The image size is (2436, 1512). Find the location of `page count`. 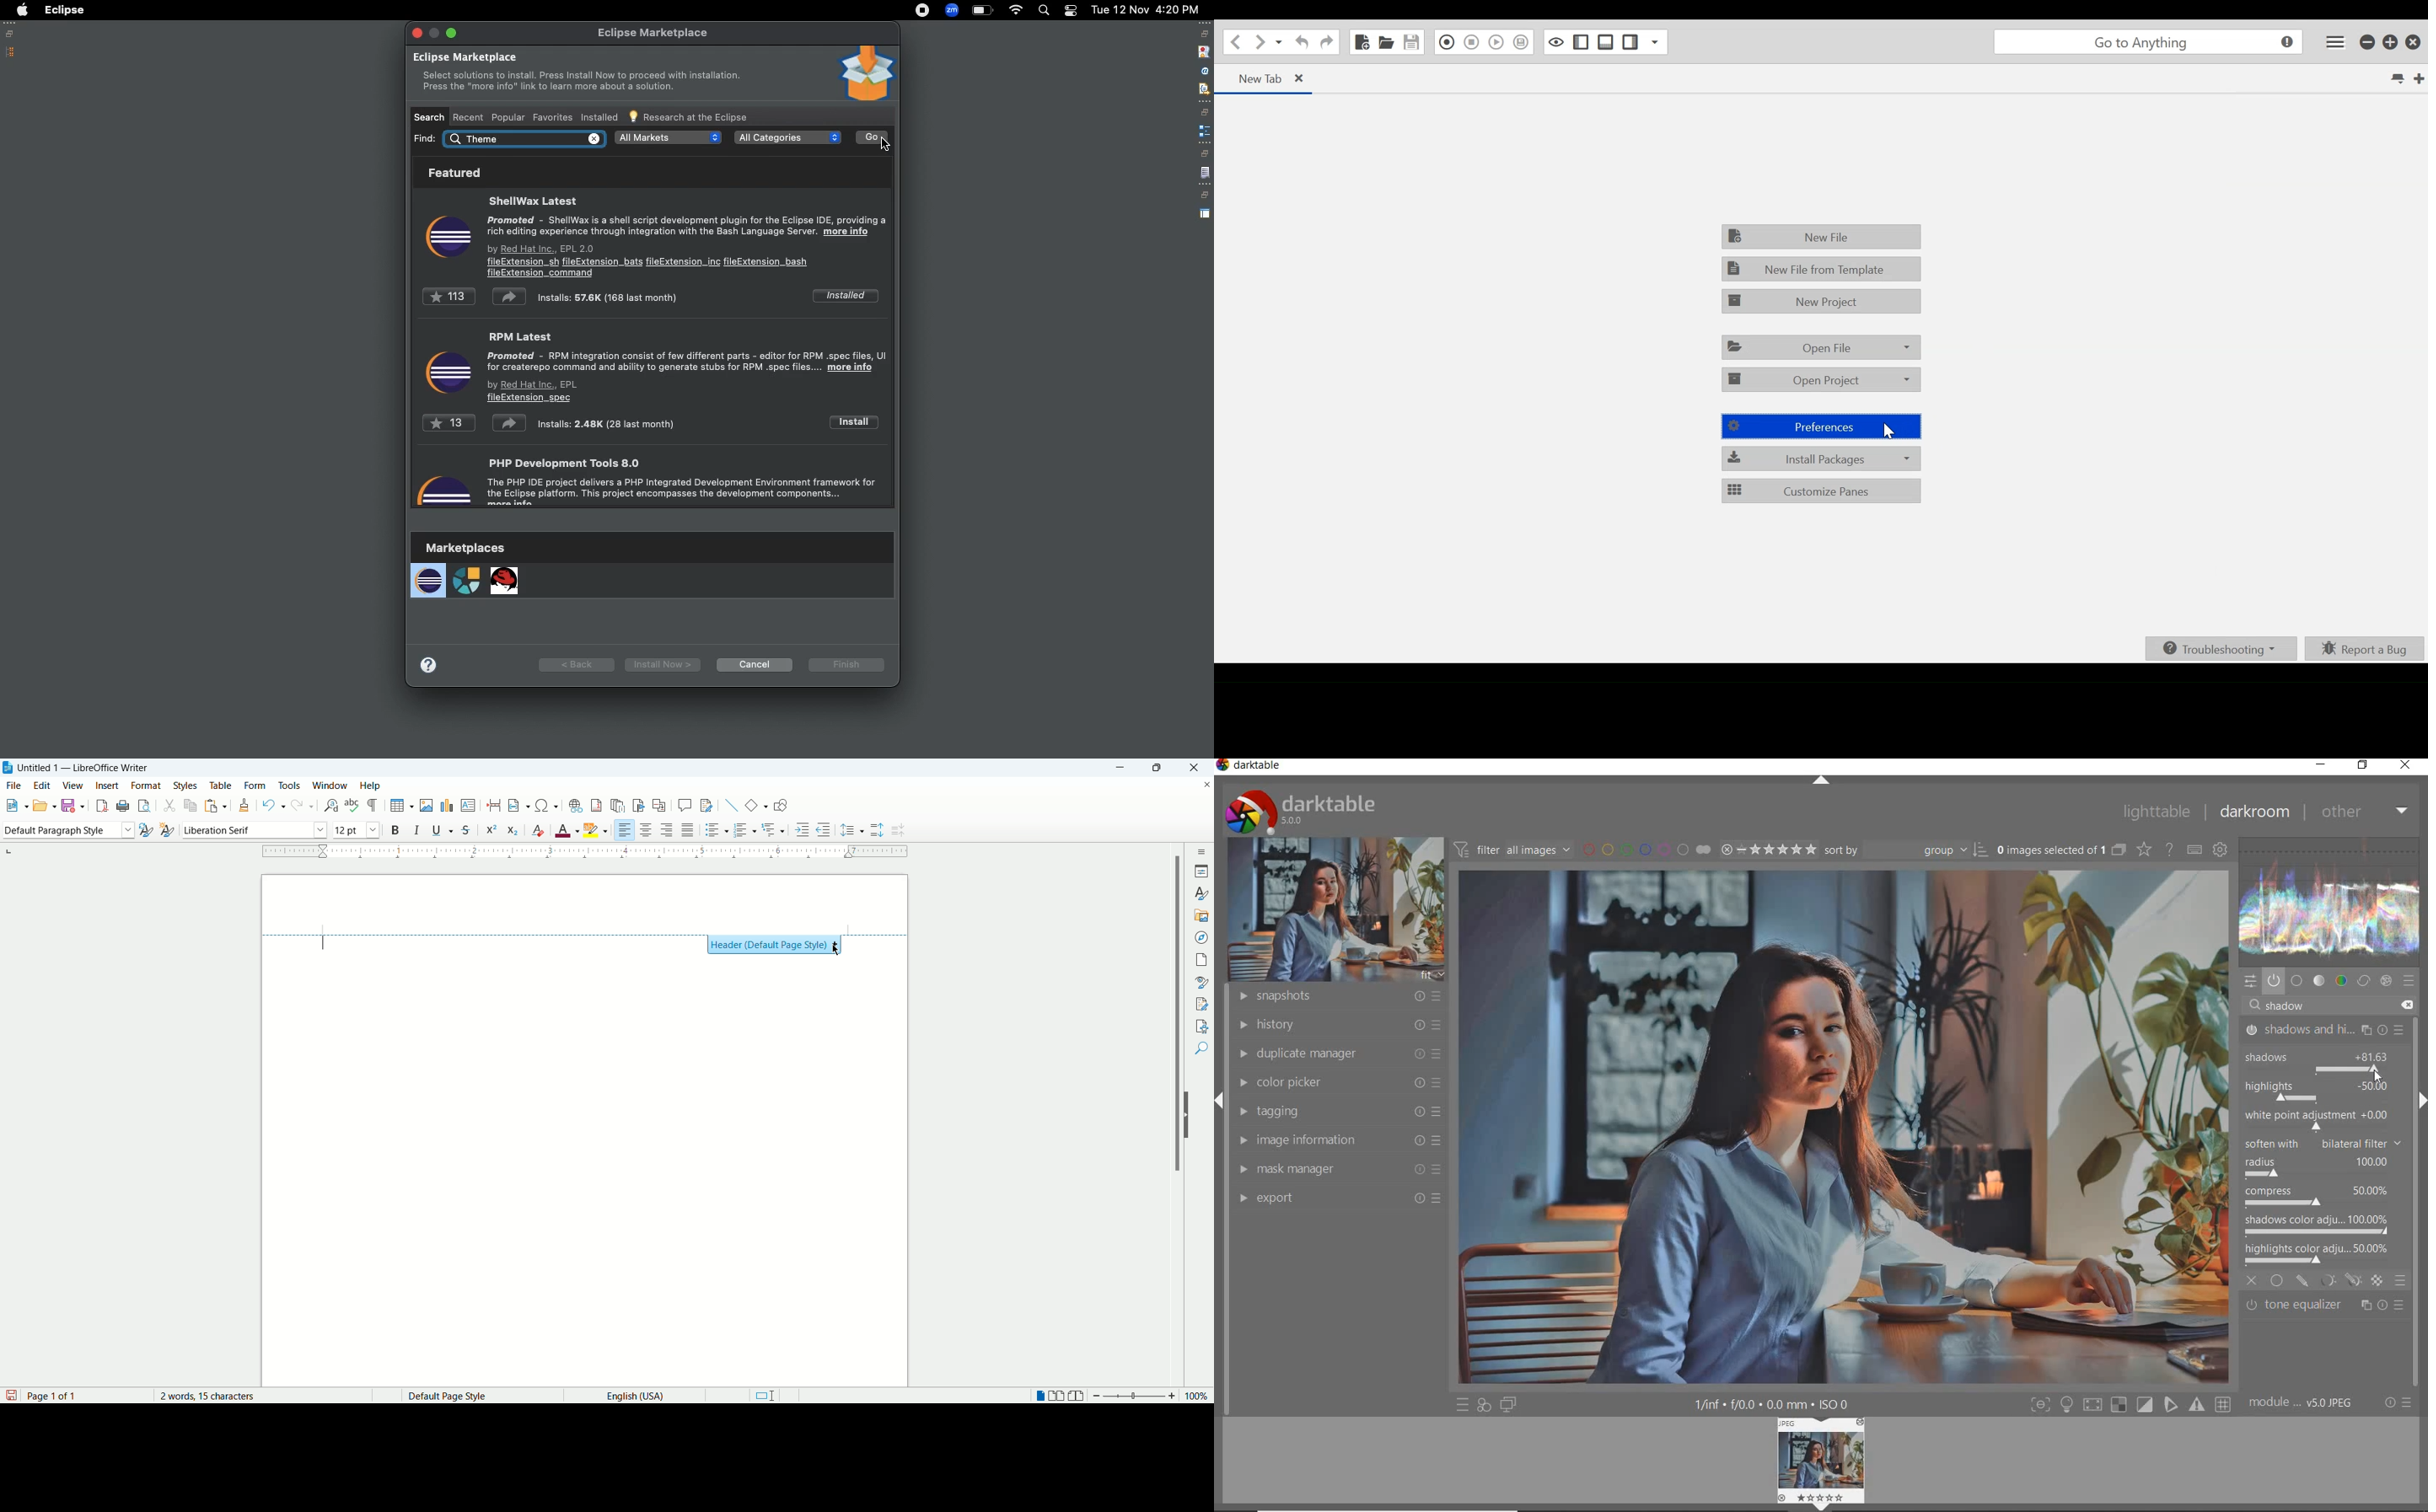

page count is located at coordinates (89, 1395).